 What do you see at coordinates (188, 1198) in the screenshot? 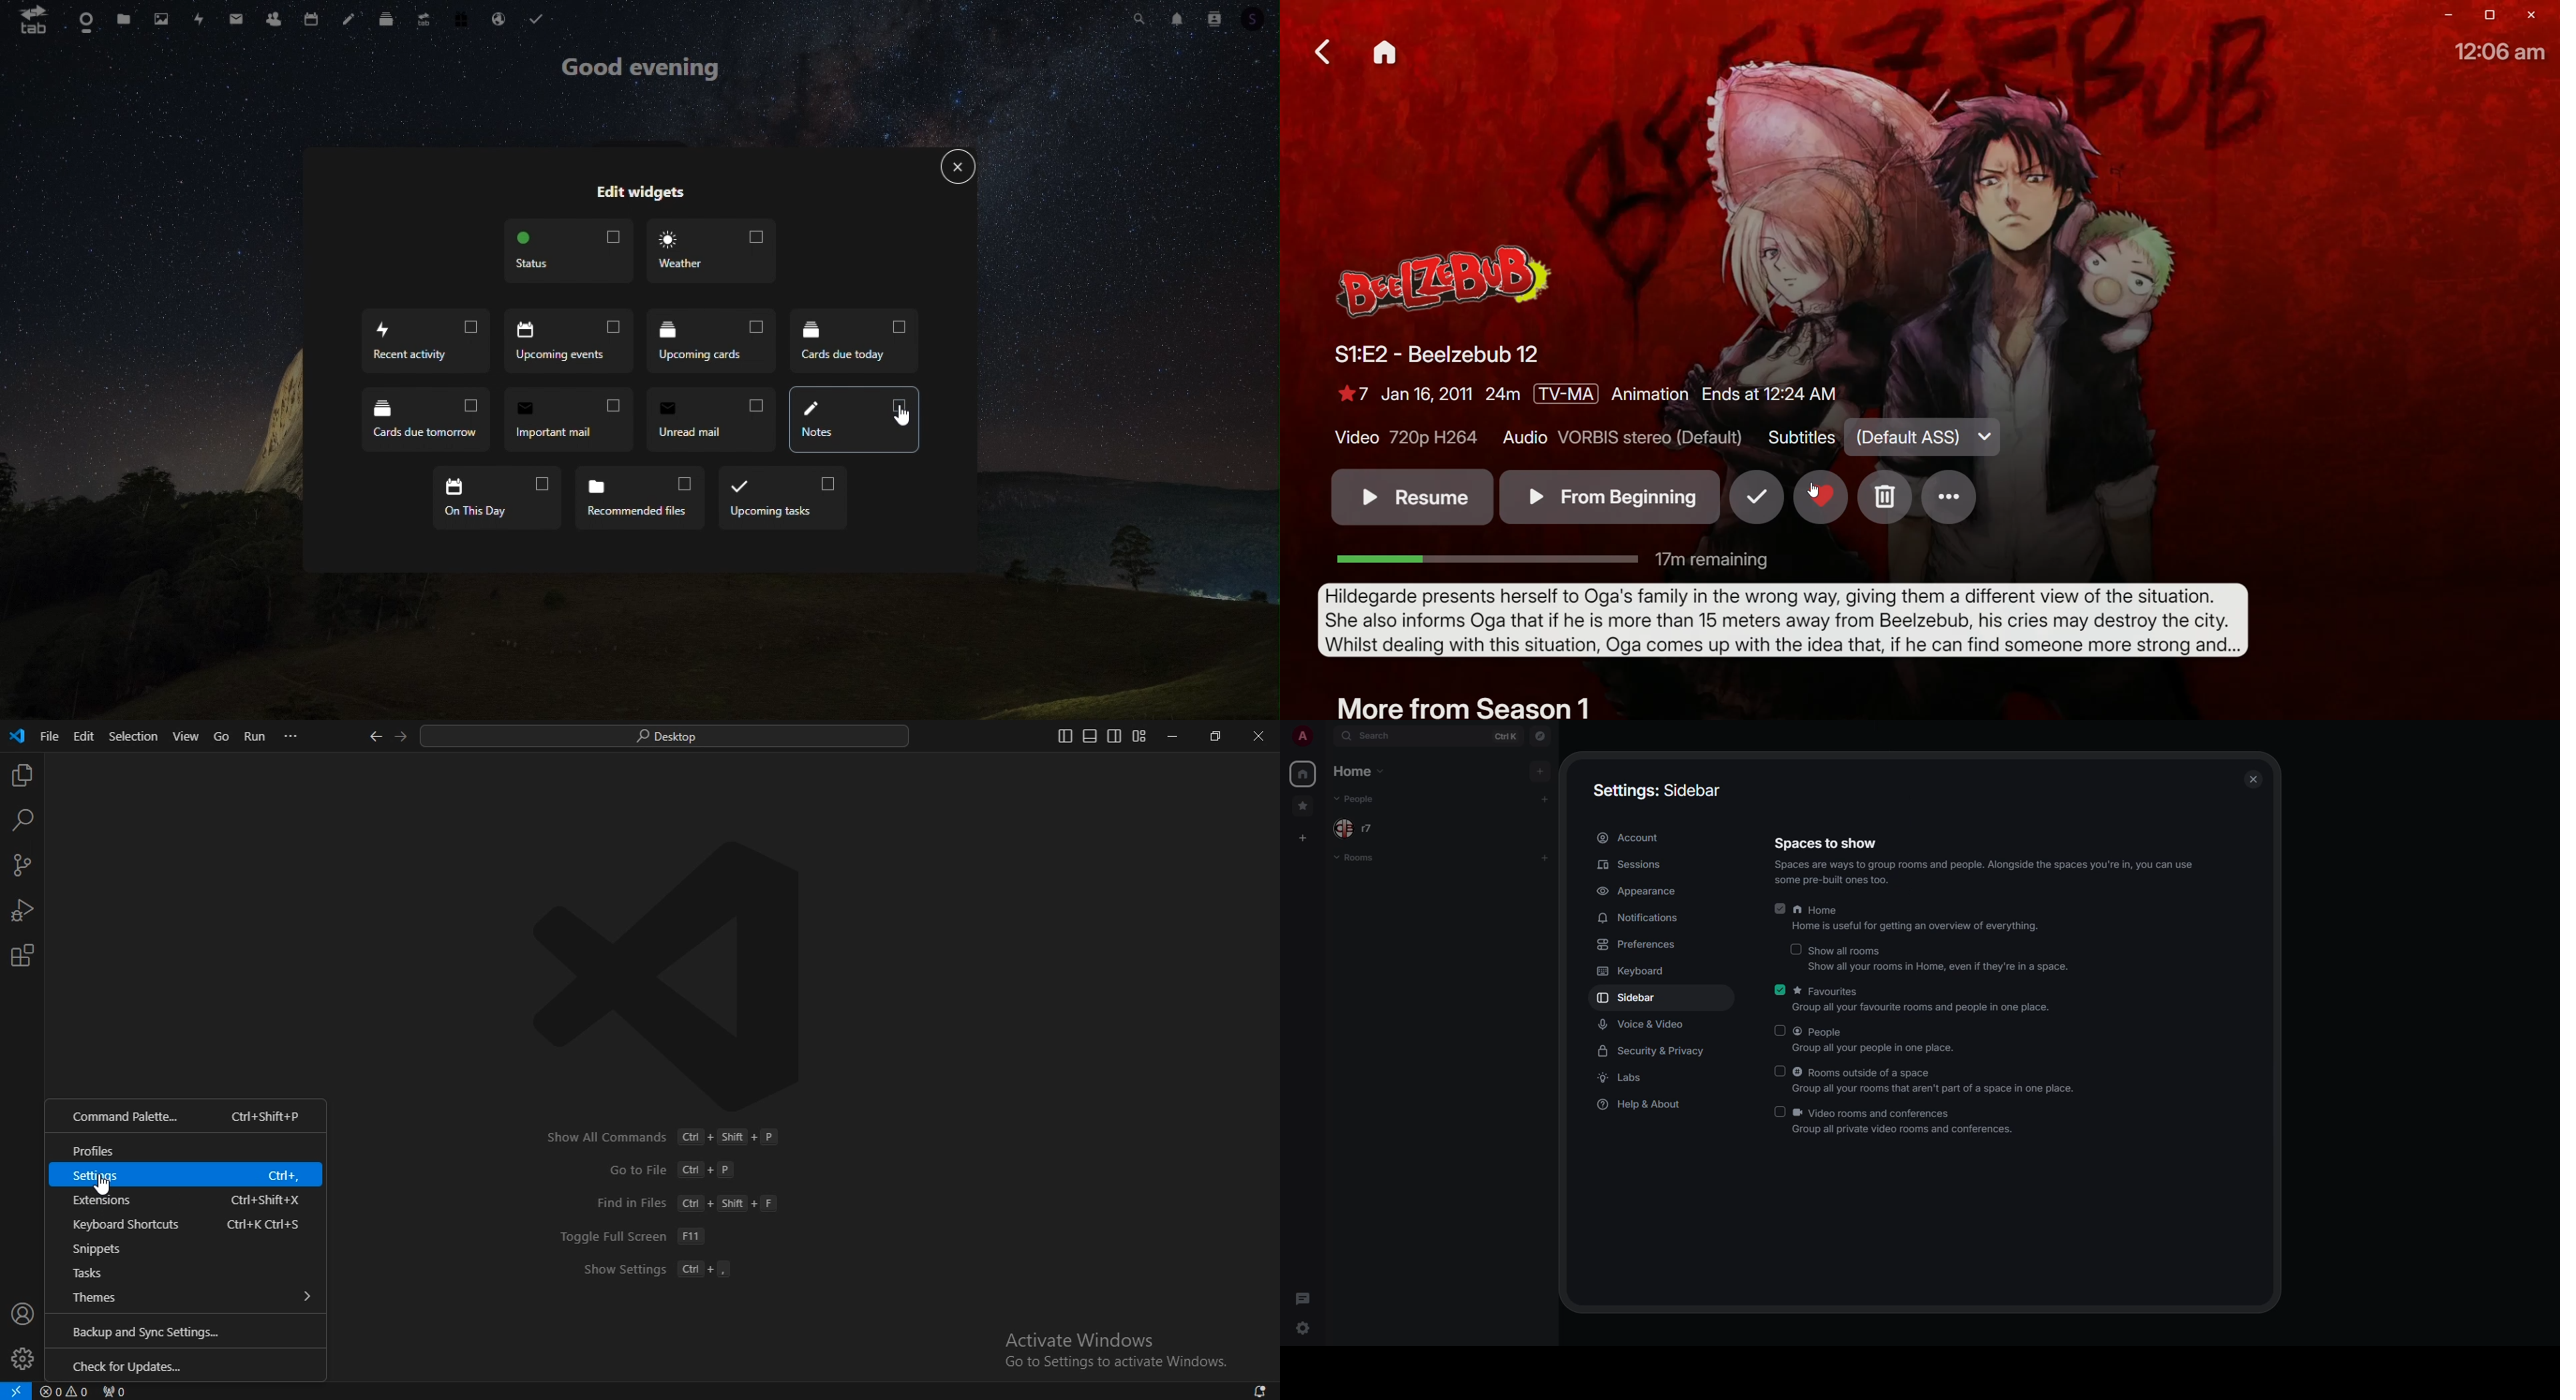
I see `extensions` at bounding box center [188, 1198].